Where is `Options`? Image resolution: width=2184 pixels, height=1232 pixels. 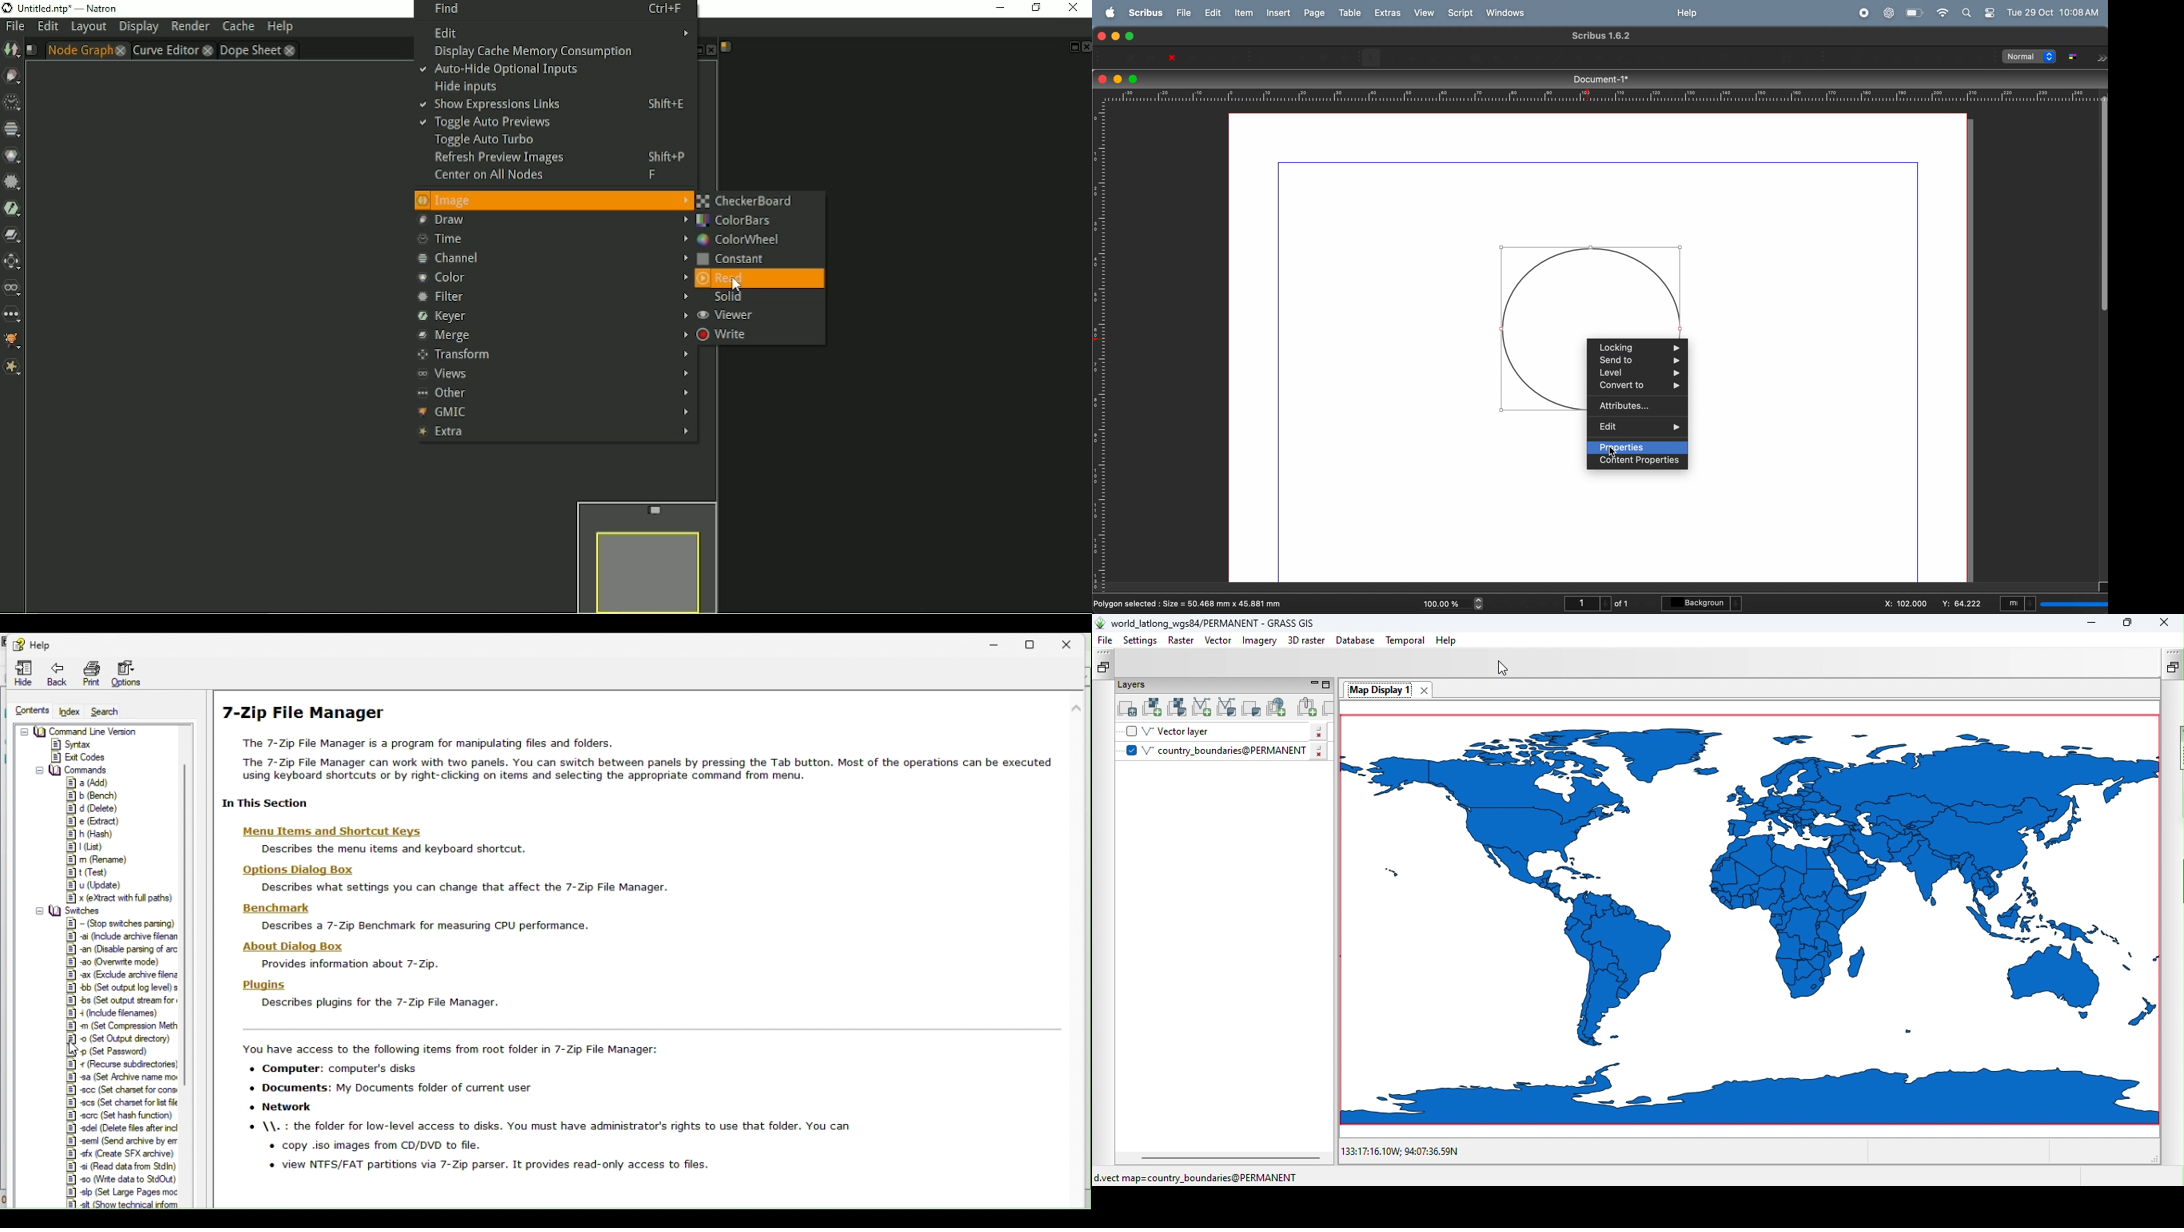
Options is located at coordinates (129, 674).